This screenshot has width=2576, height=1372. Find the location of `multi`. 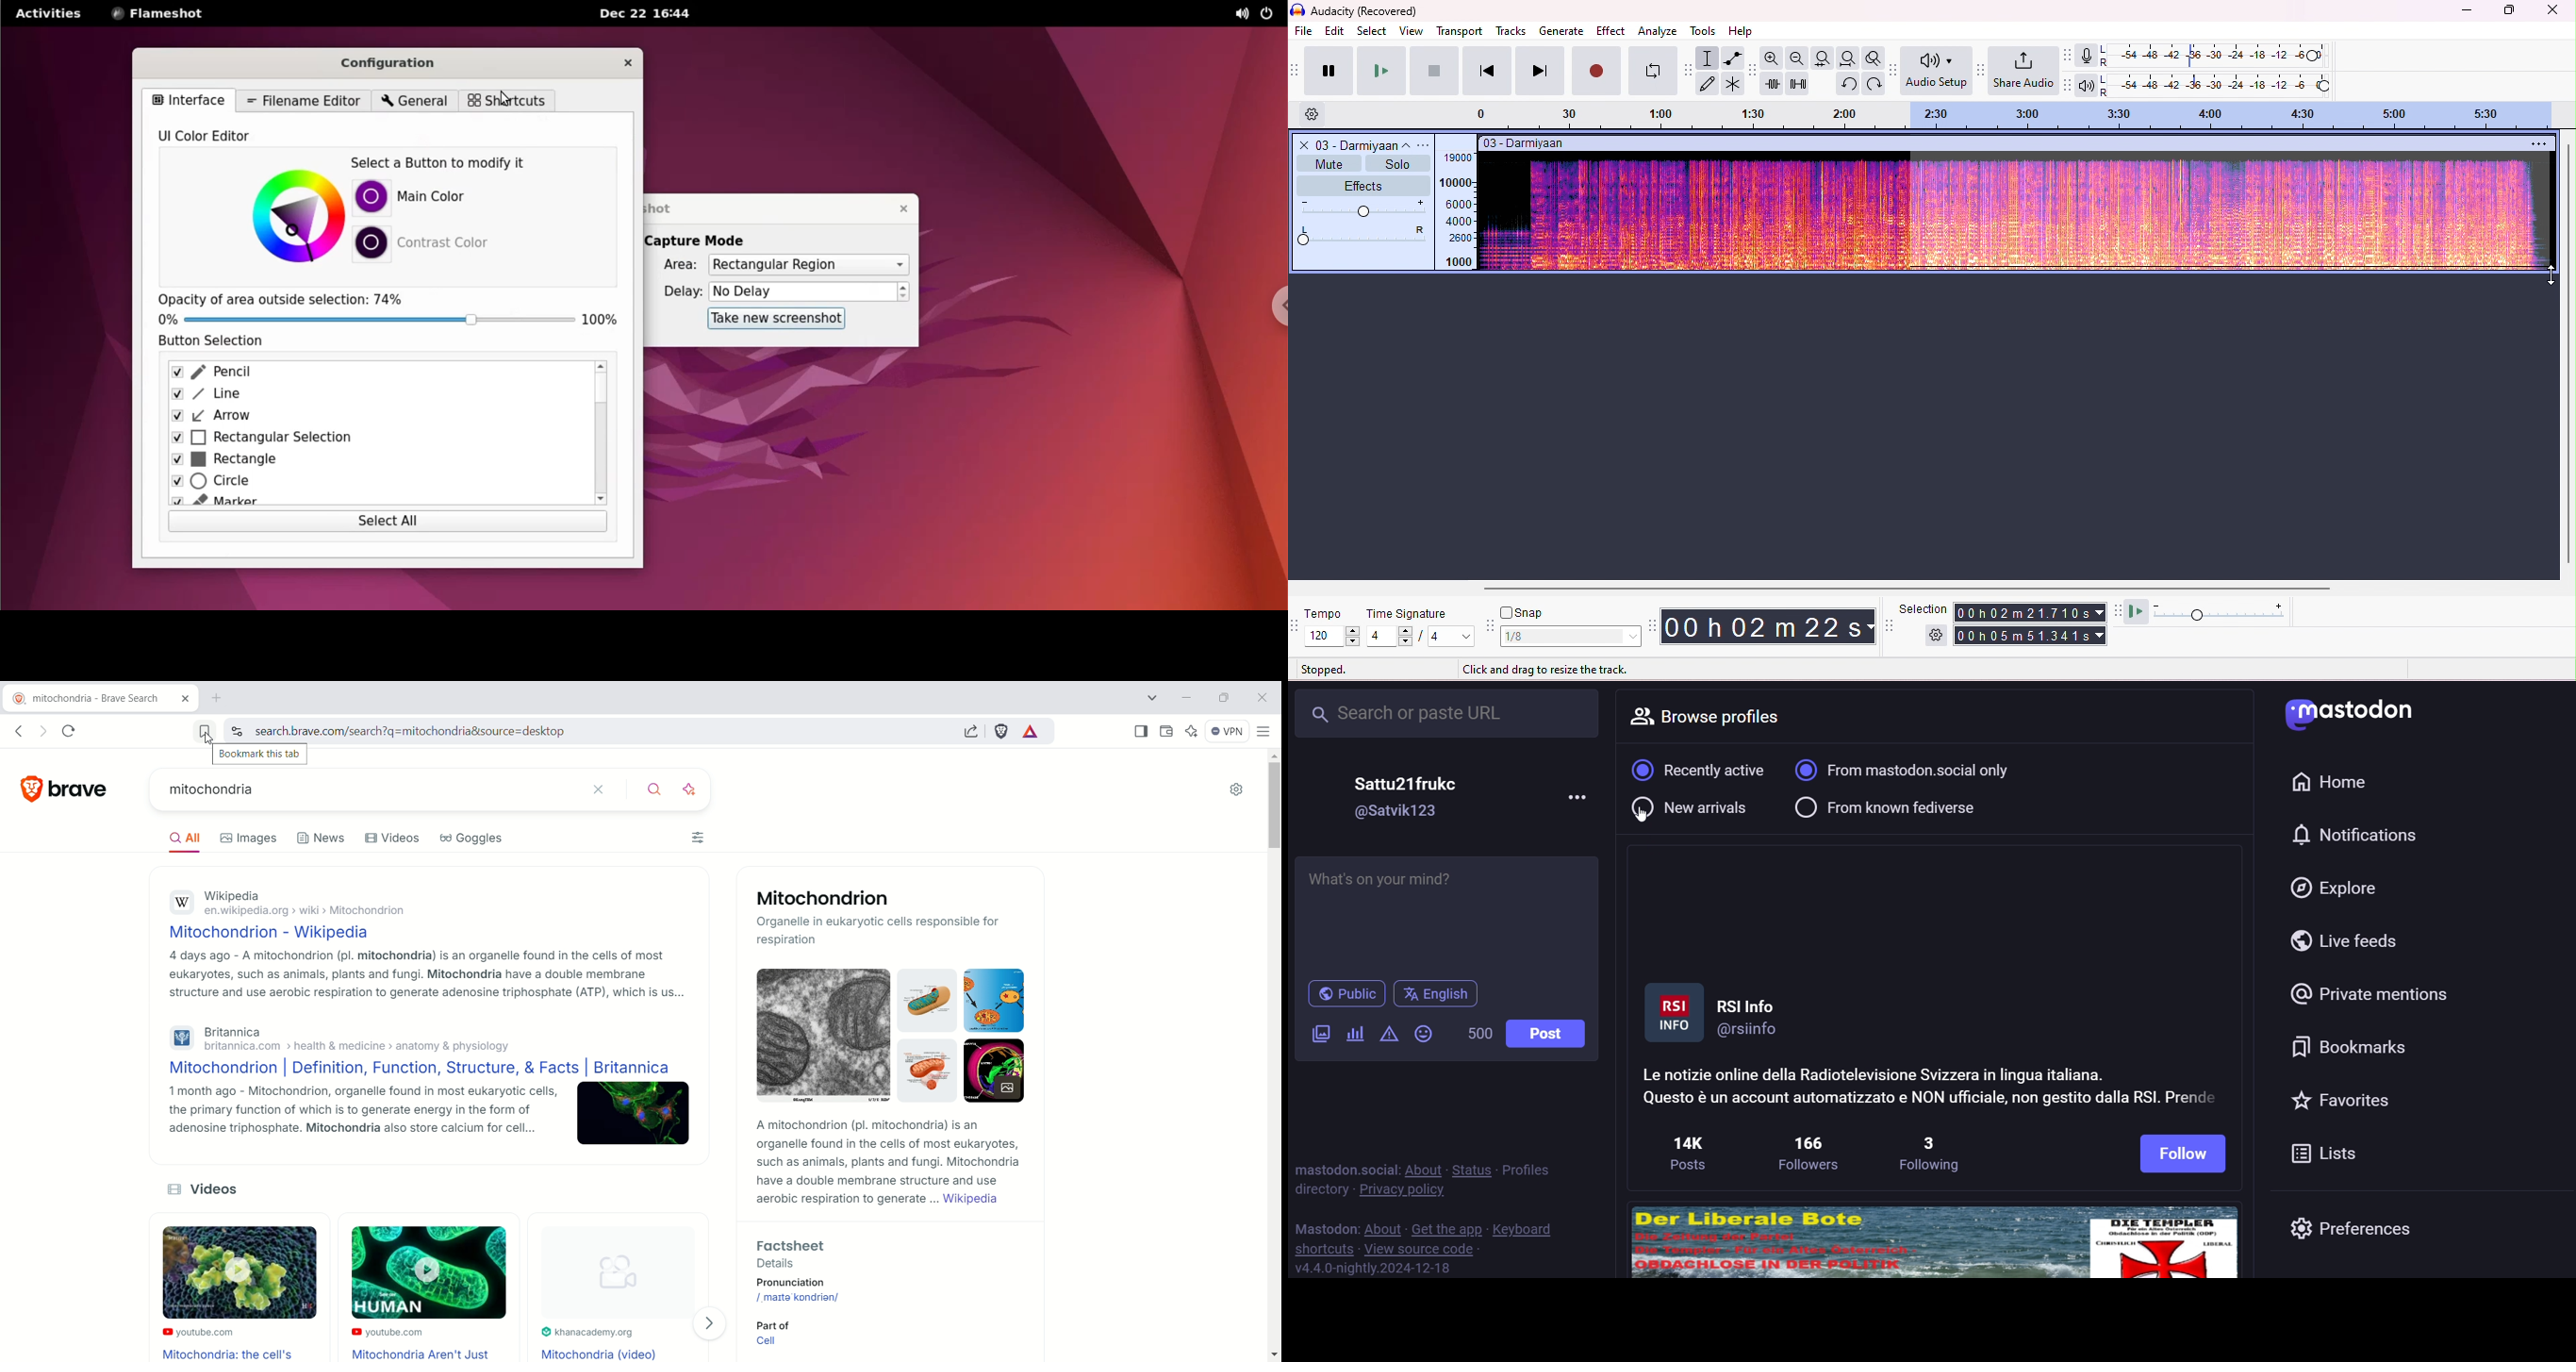

multi is located at coordinates (1734, 85).